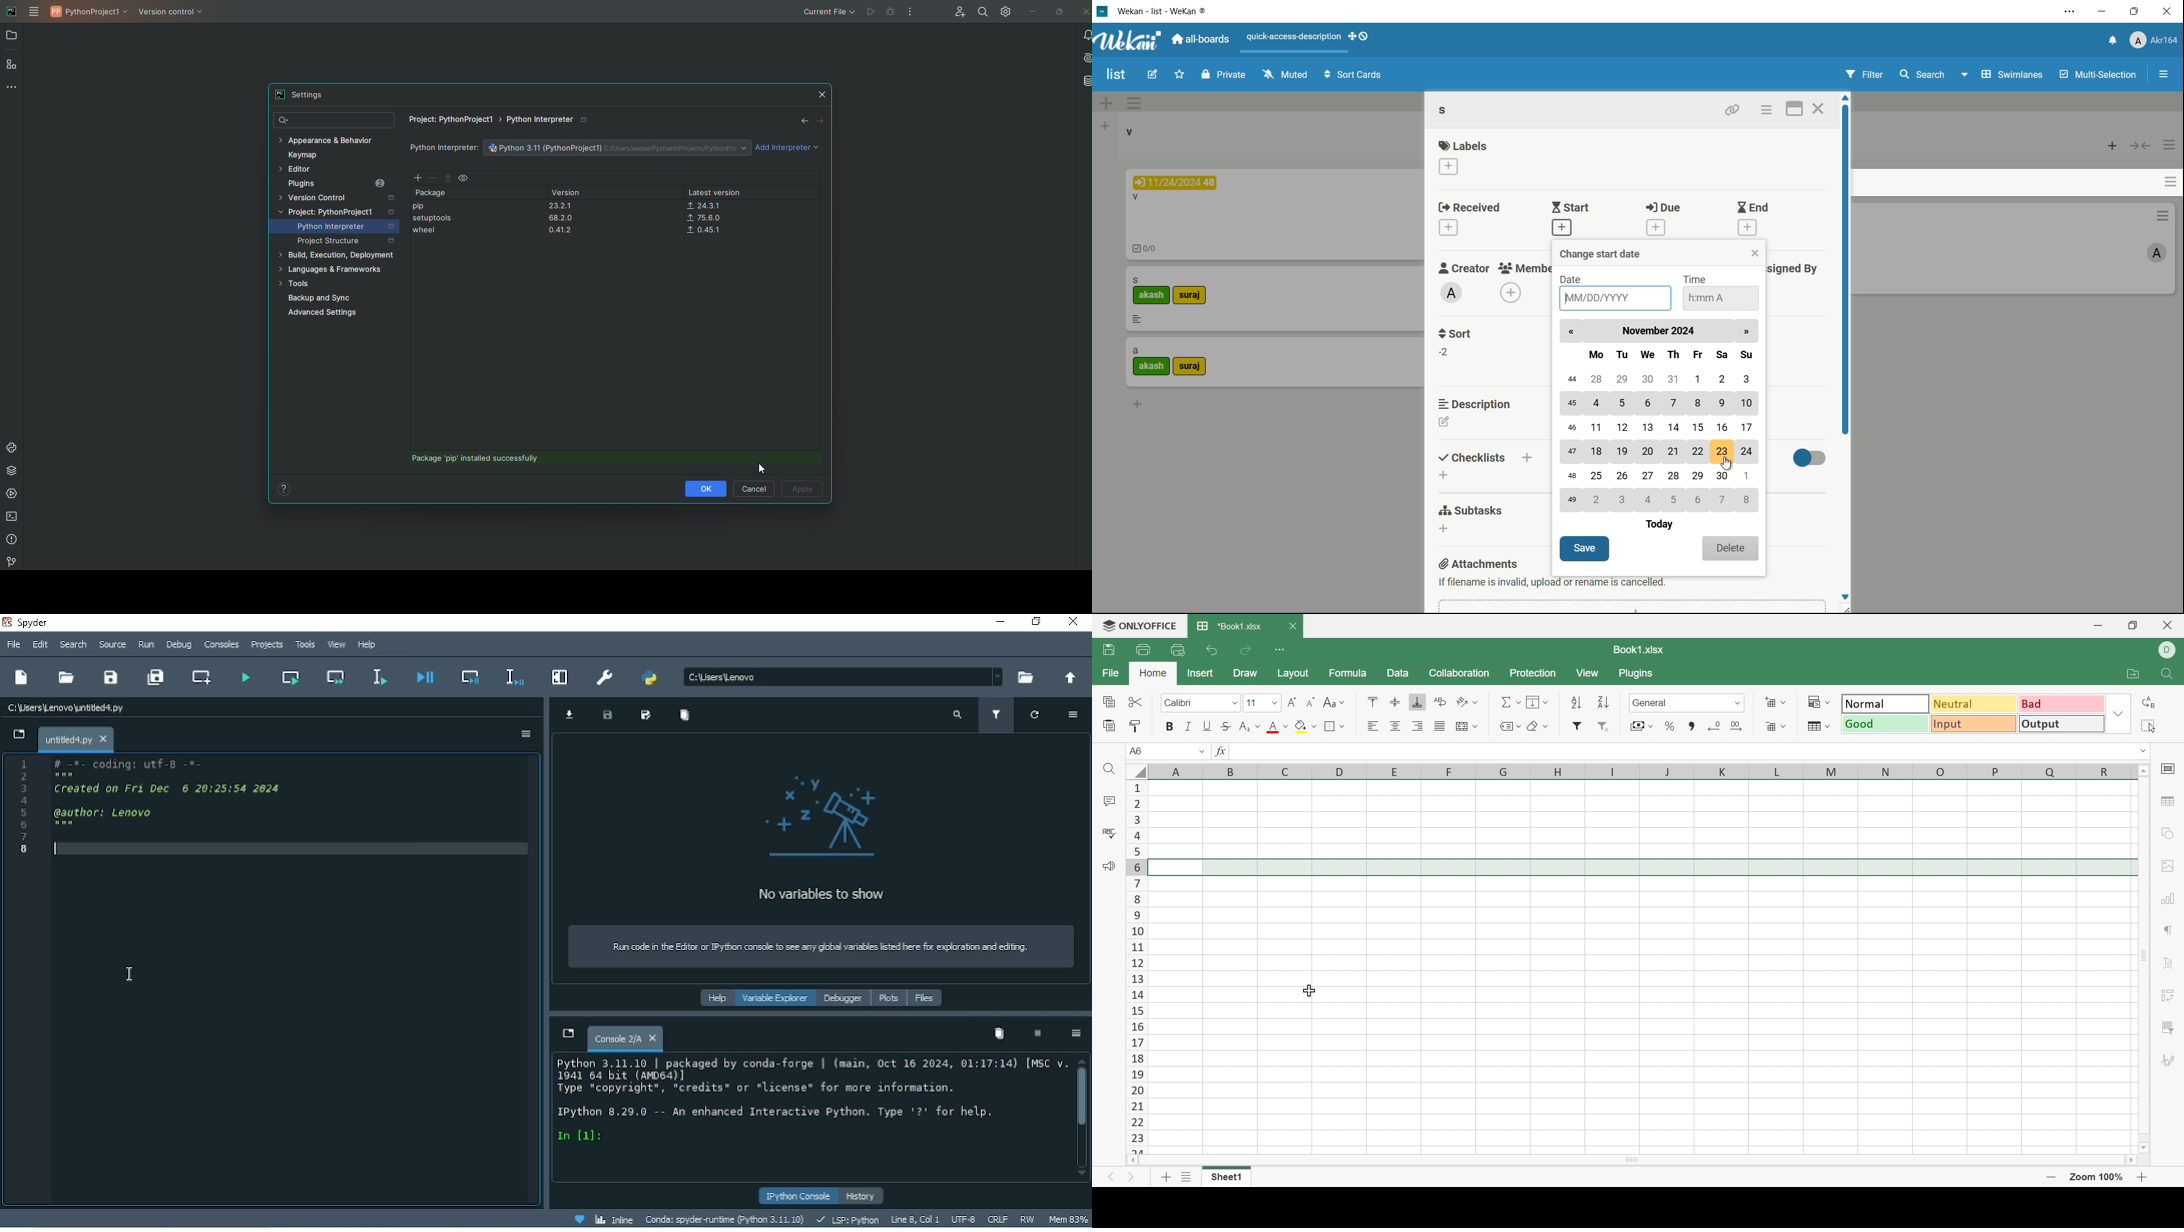  What do you see at coordinates (1609, 727) in the screenshot?
I see `Remove style` at bounding box center [1609, 727].